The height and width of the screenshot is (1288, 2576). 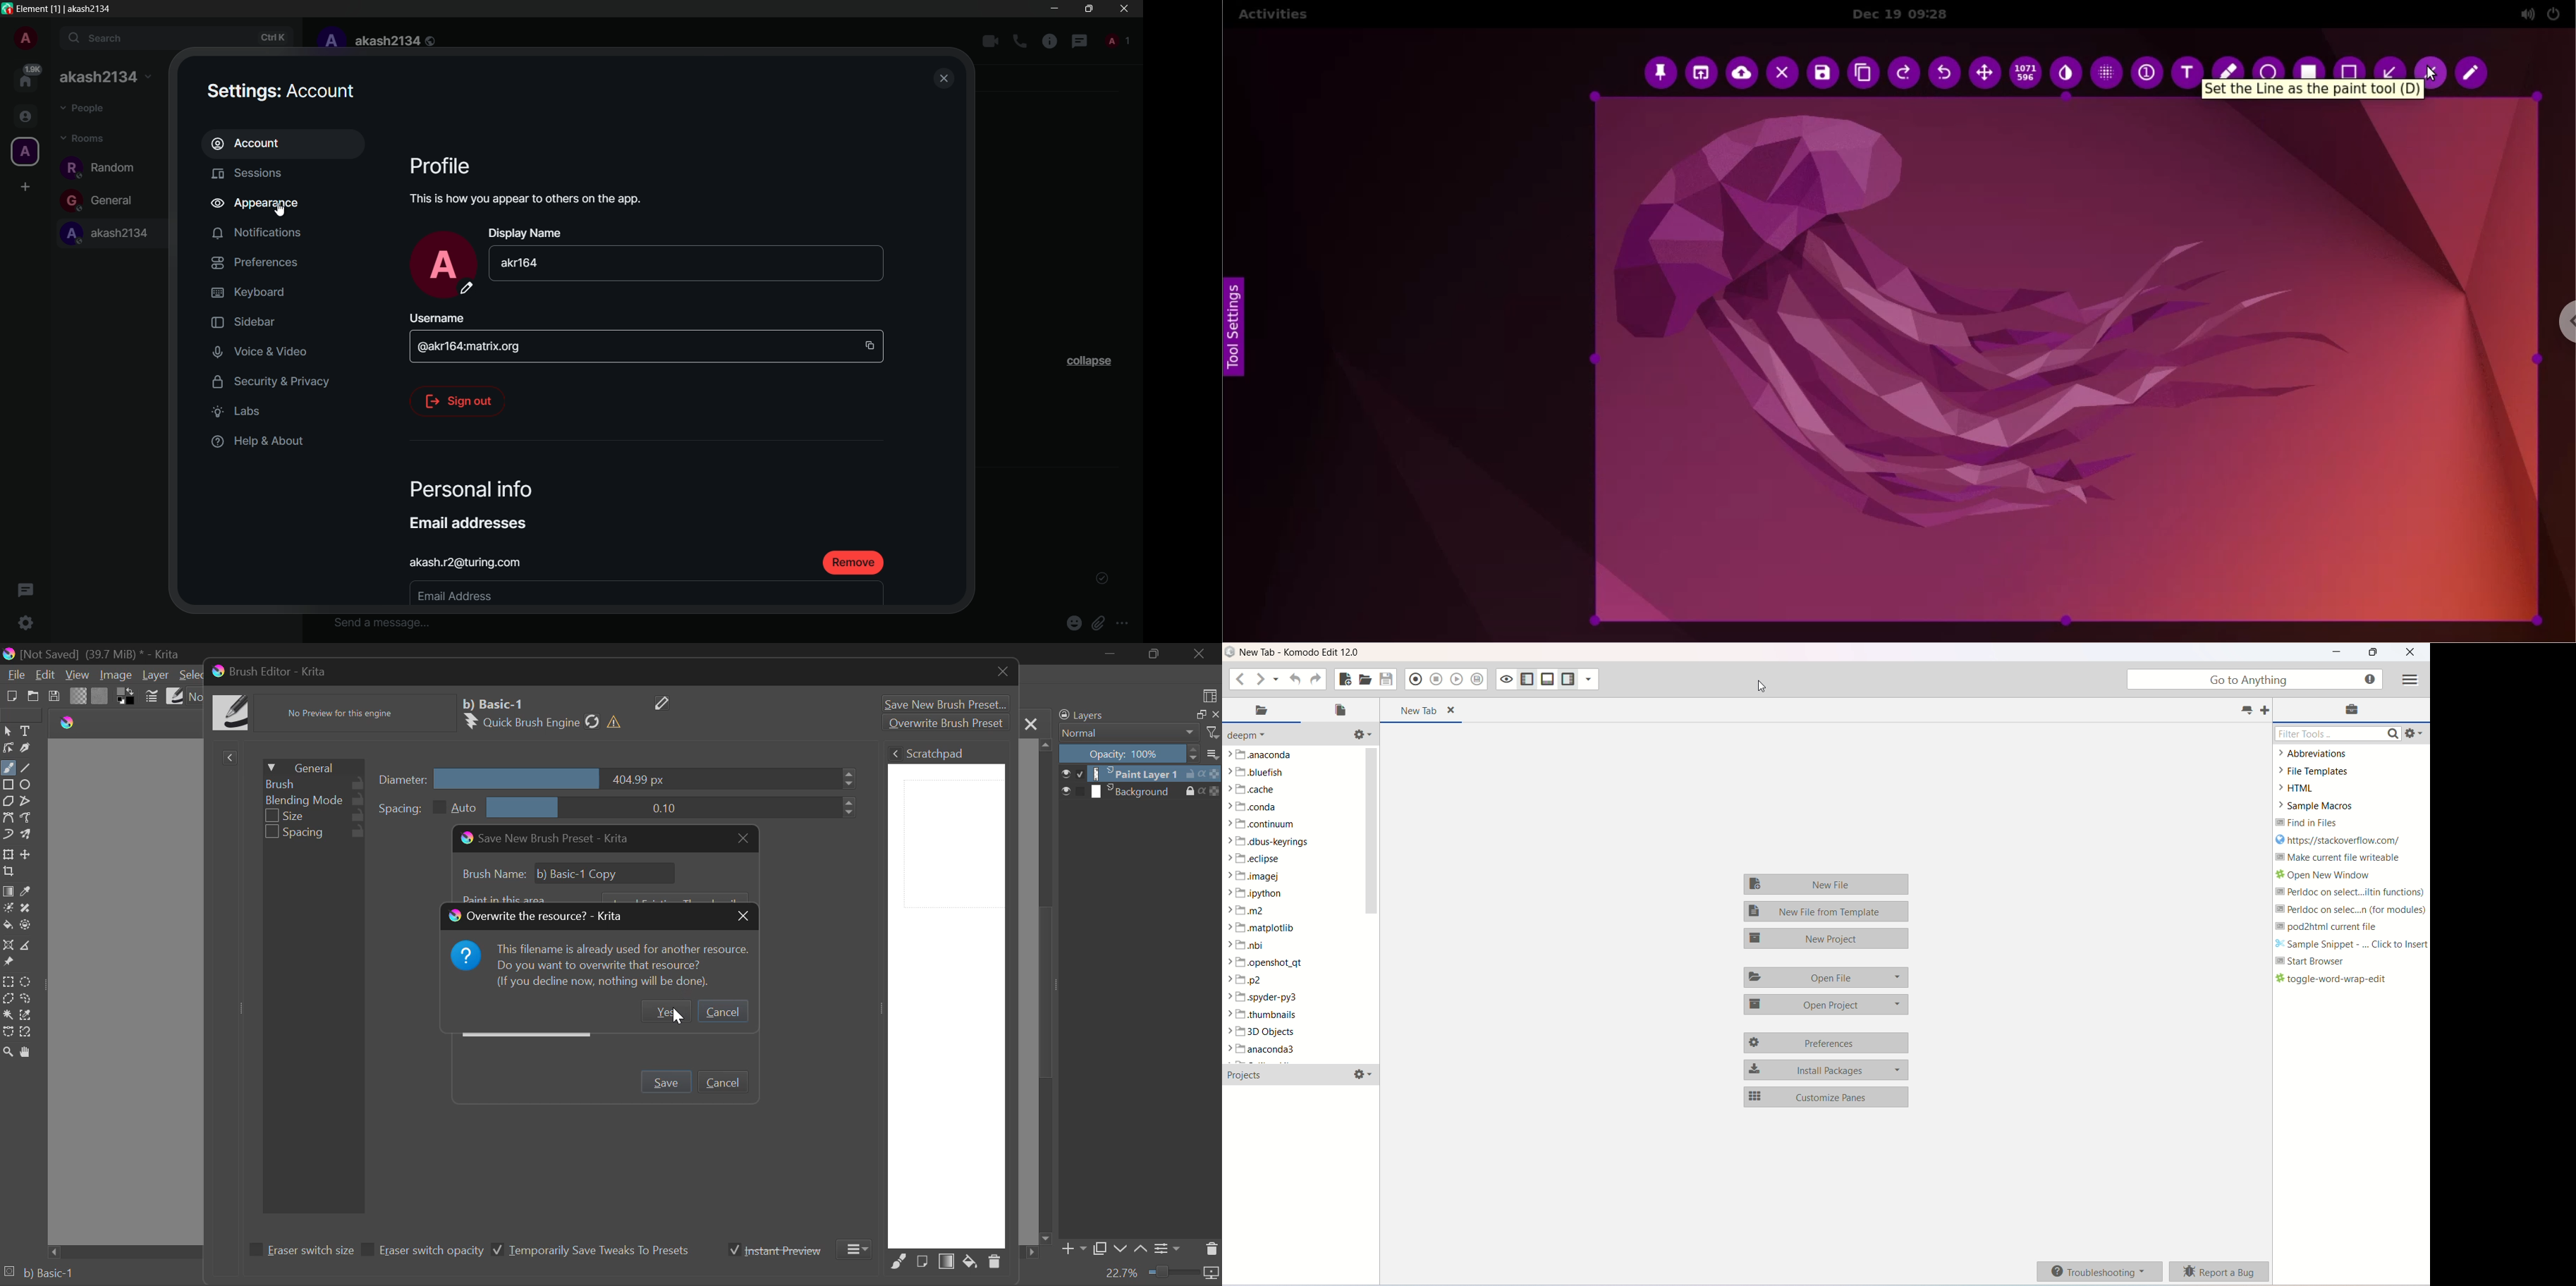 I want to click on keyboard, so click(x=248, y=292).